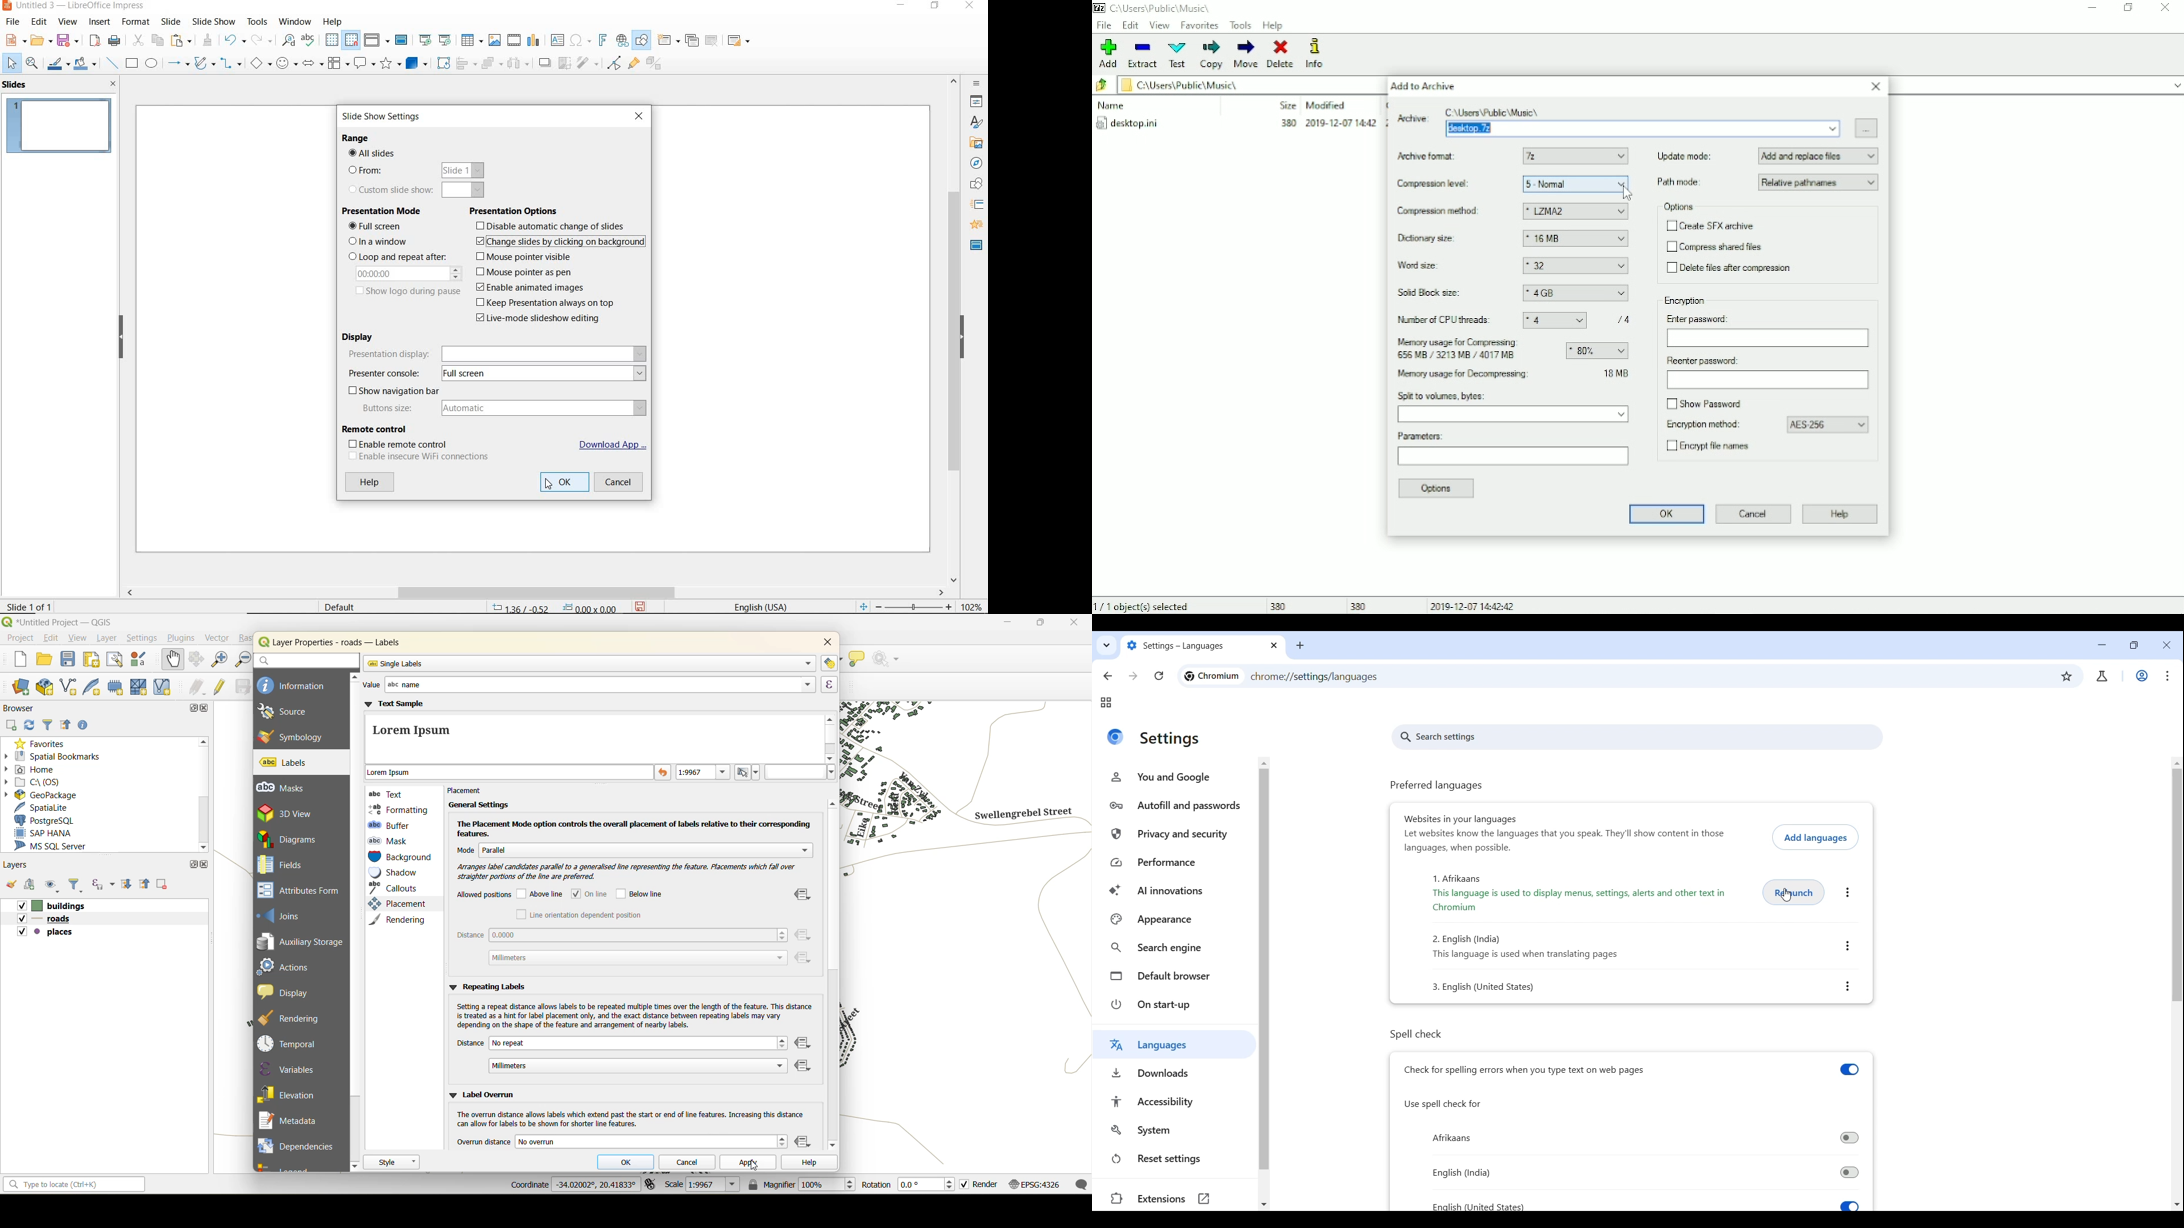 The width and height of the screenshot is (2184, 1232). I want to click on Create SFX archive, so click(1712, 226).